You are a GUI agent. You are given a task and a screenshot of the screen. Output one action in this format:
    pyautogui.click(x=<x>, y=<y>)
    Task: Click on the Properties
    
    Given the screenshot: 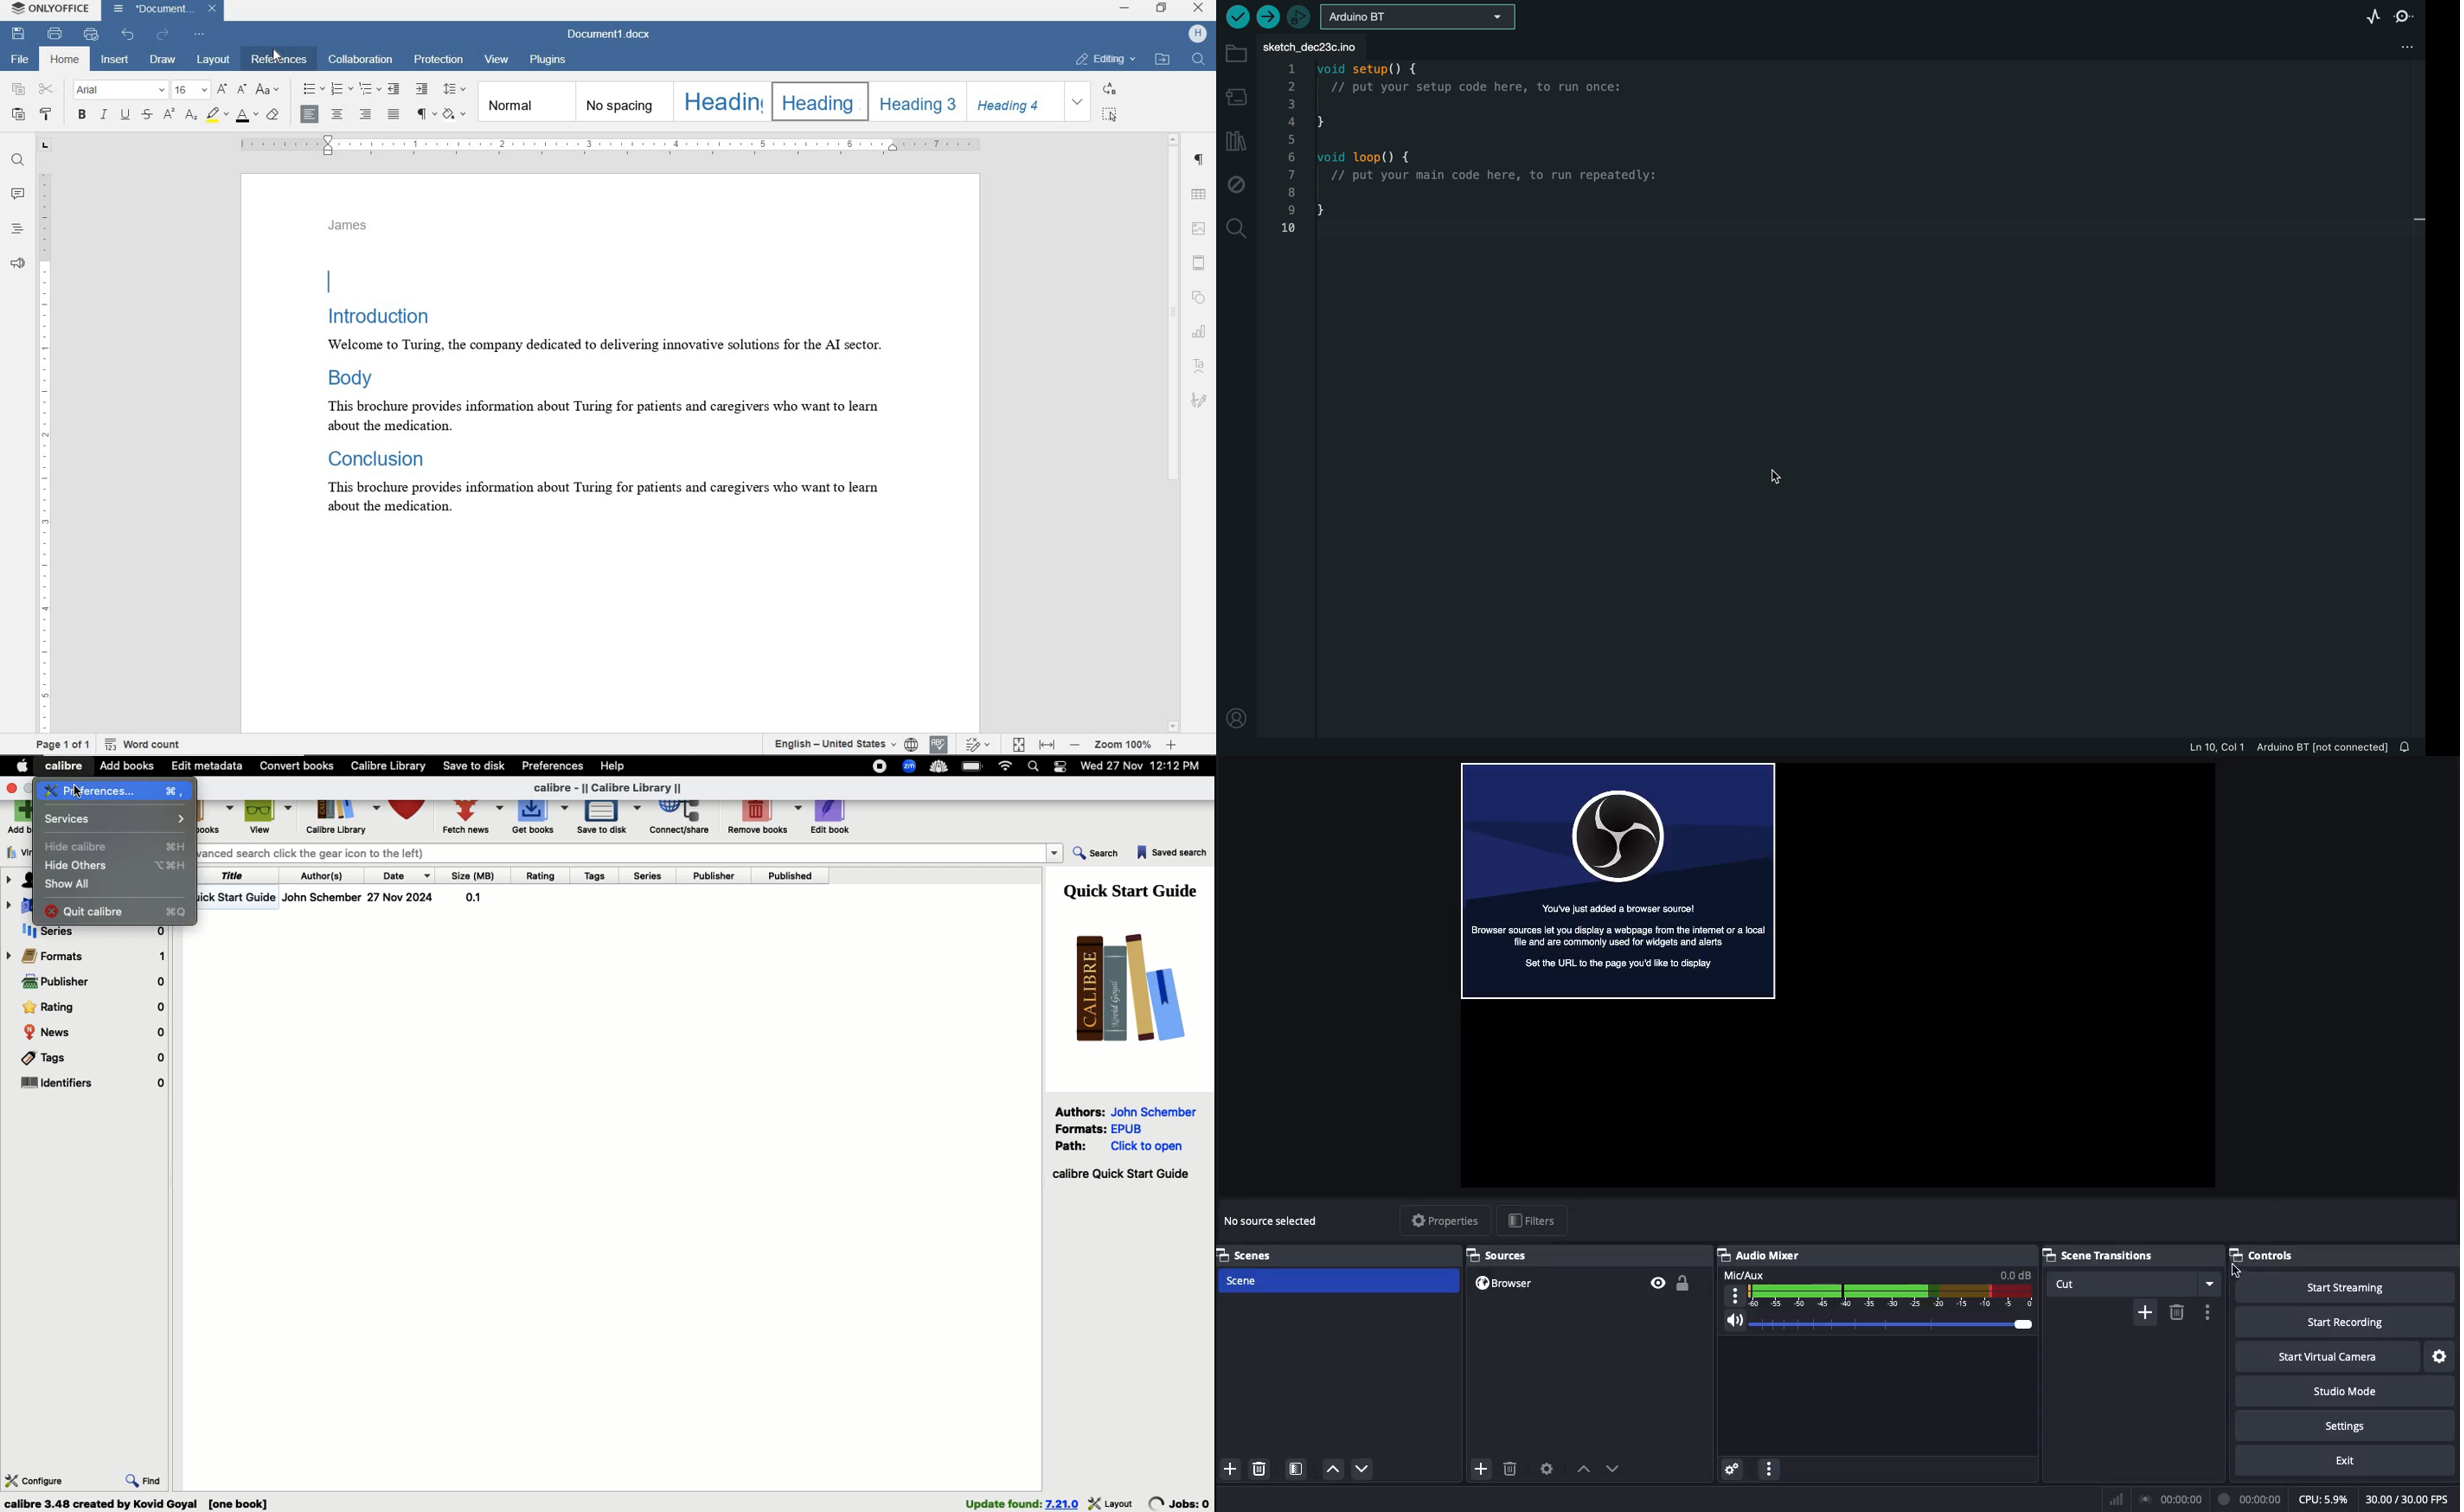 What is the action you would take?
    pyautogui.click(x=1443, y=1220)
    